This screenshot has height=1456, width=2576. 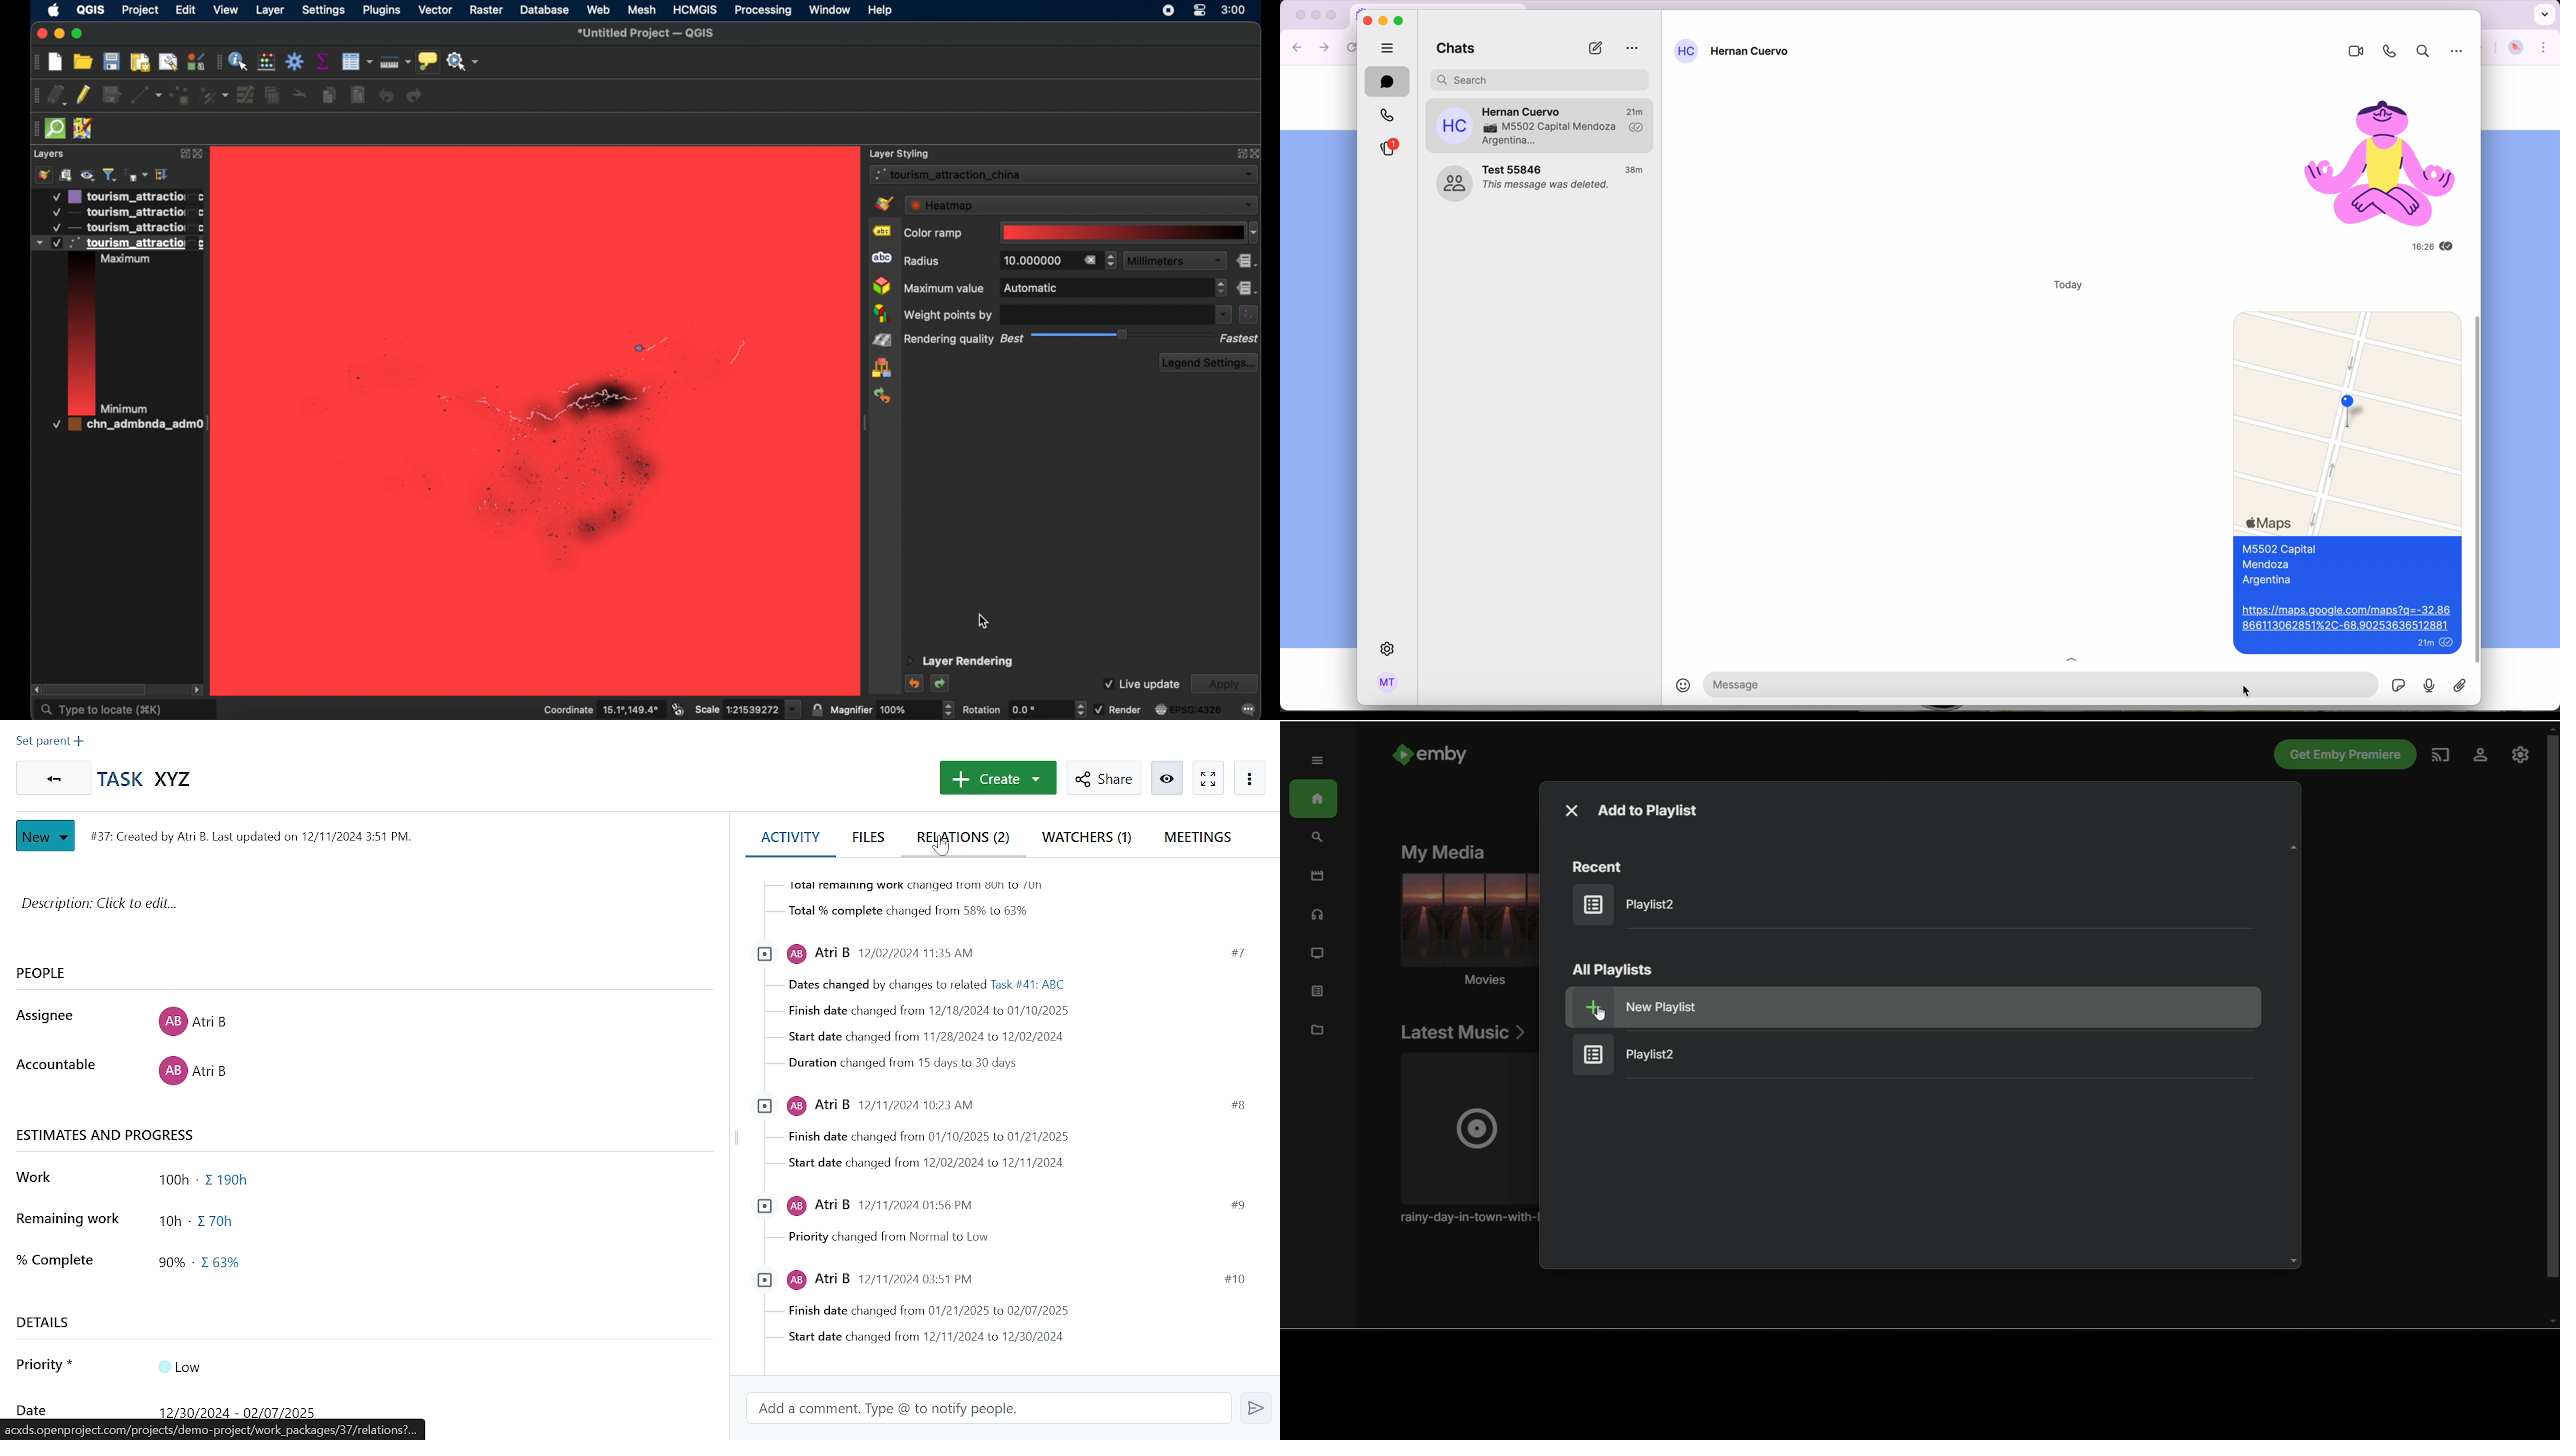 I want to click on undo, so click(x=913, y=683).